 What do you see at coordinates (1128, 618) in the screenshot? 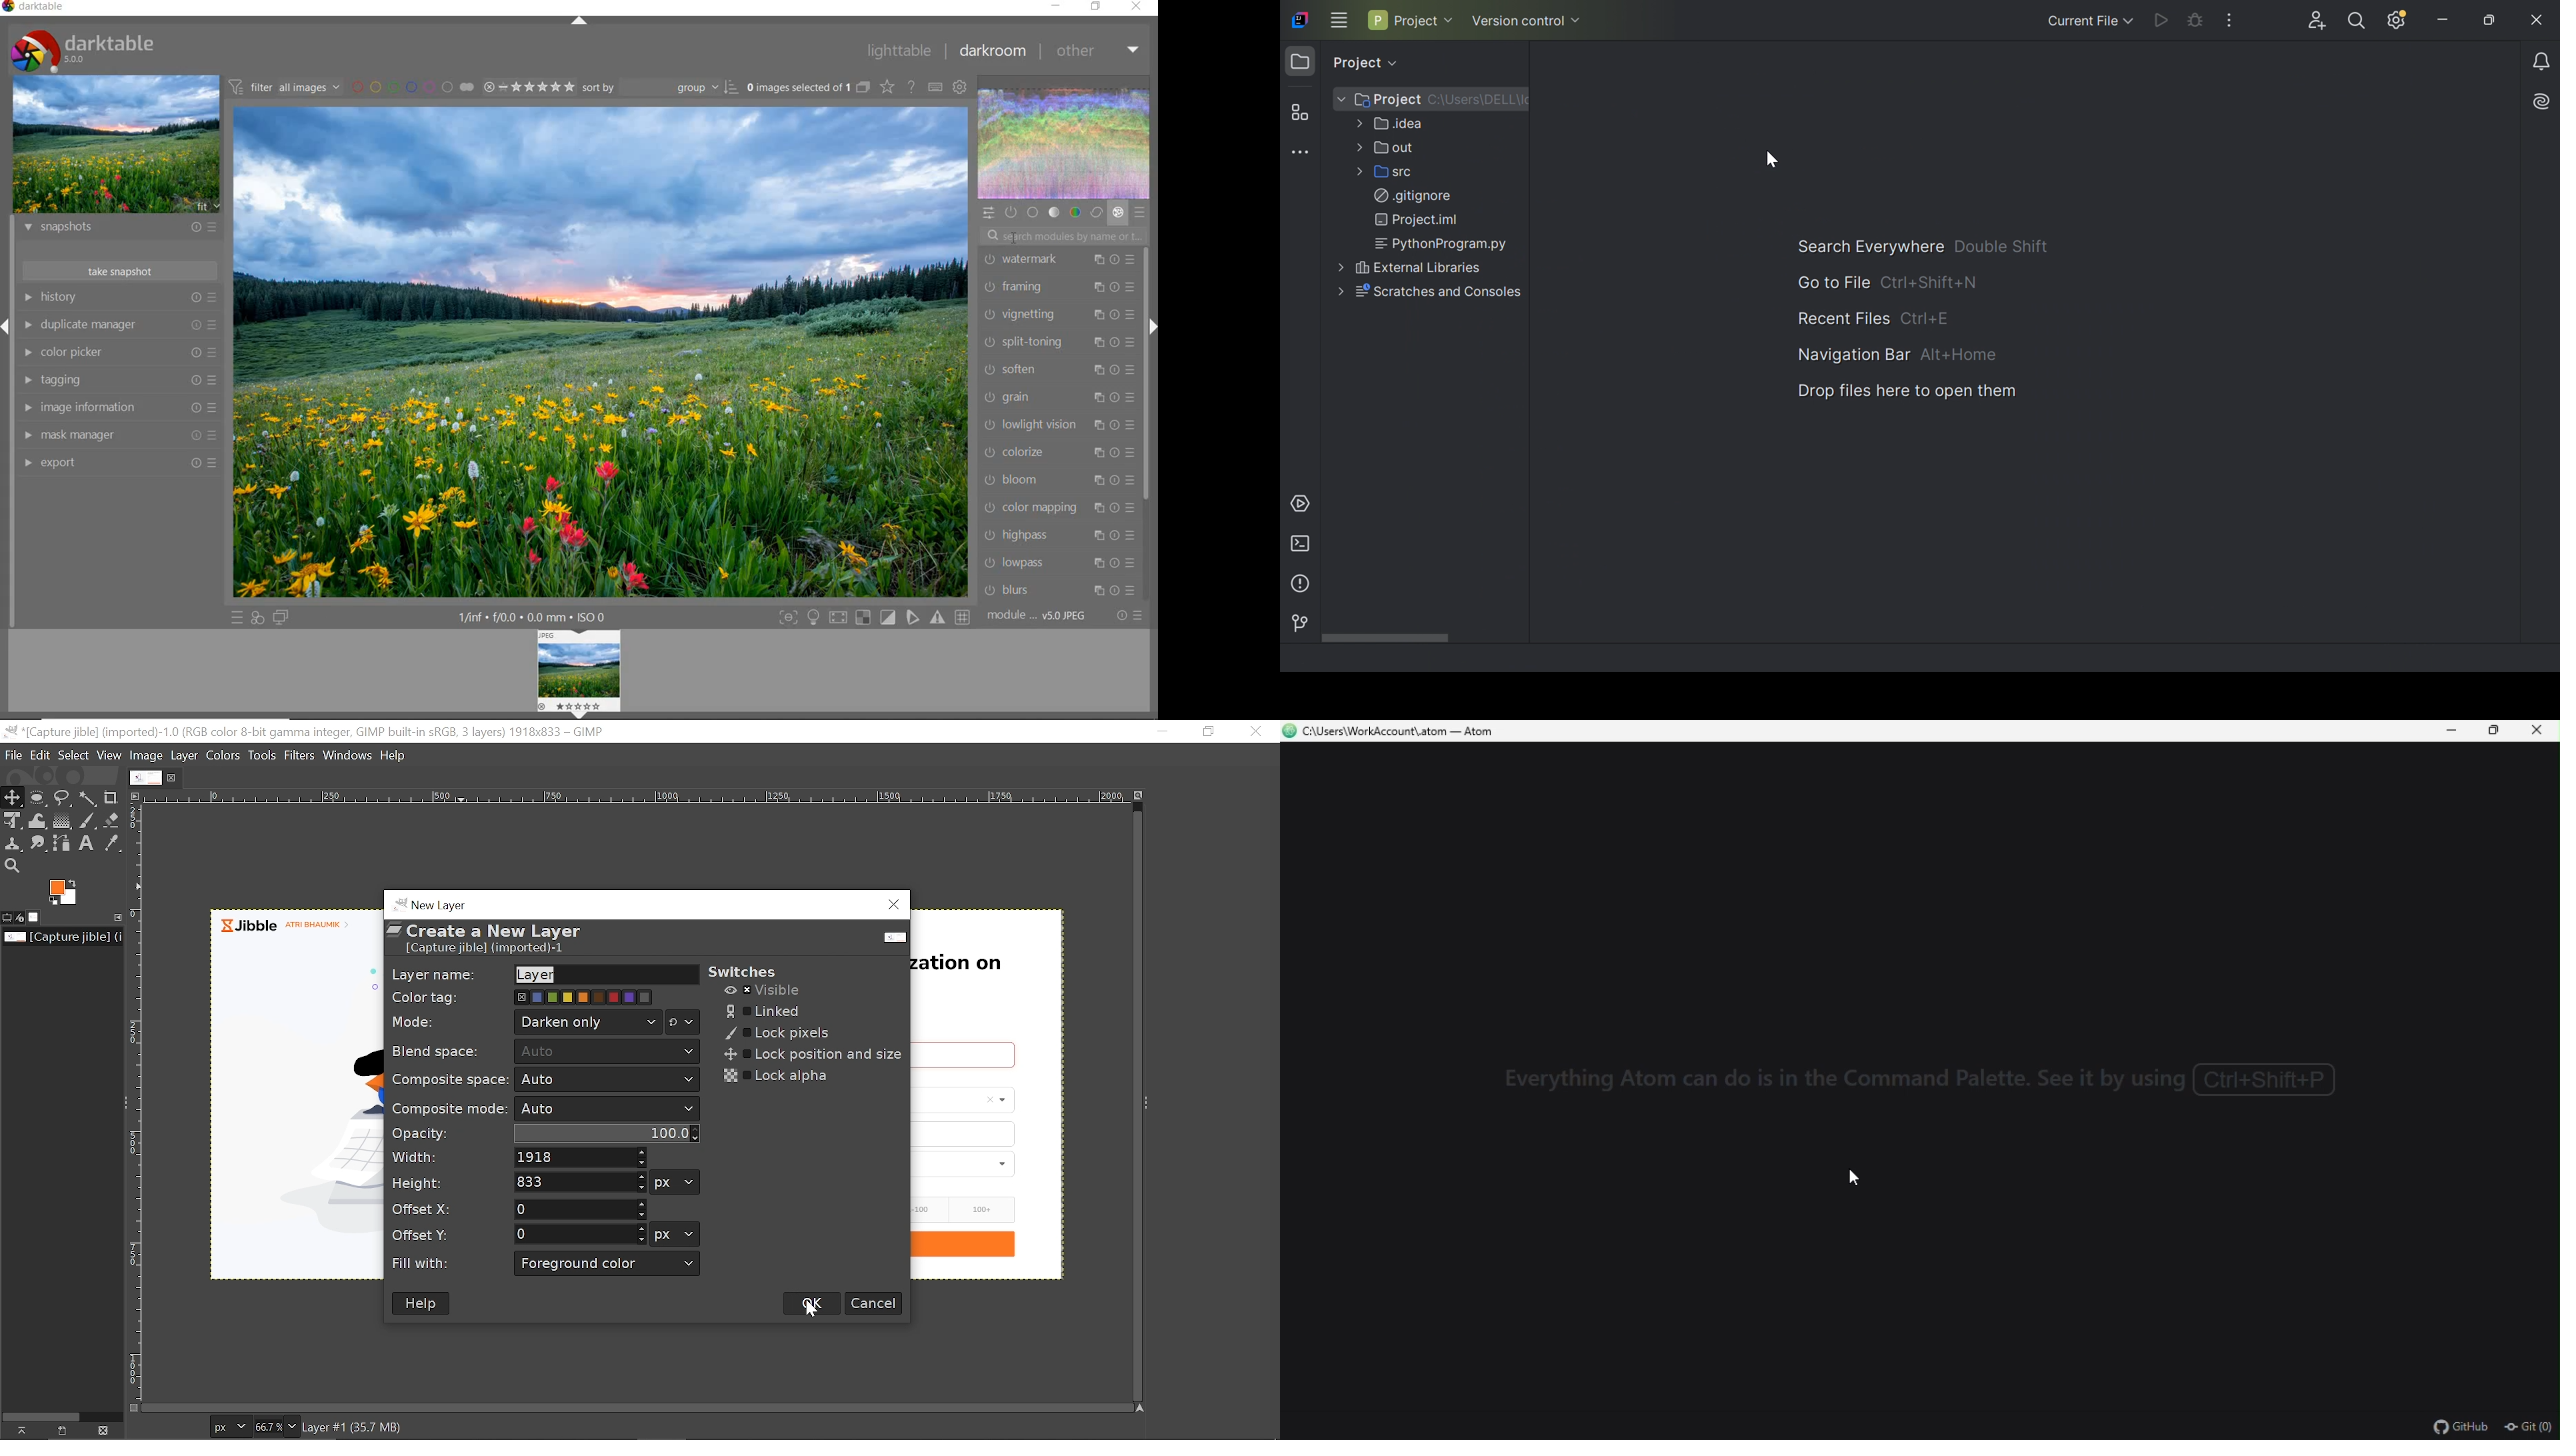
I see `reset or presets & preferences` at bounding box center [1128, 618].